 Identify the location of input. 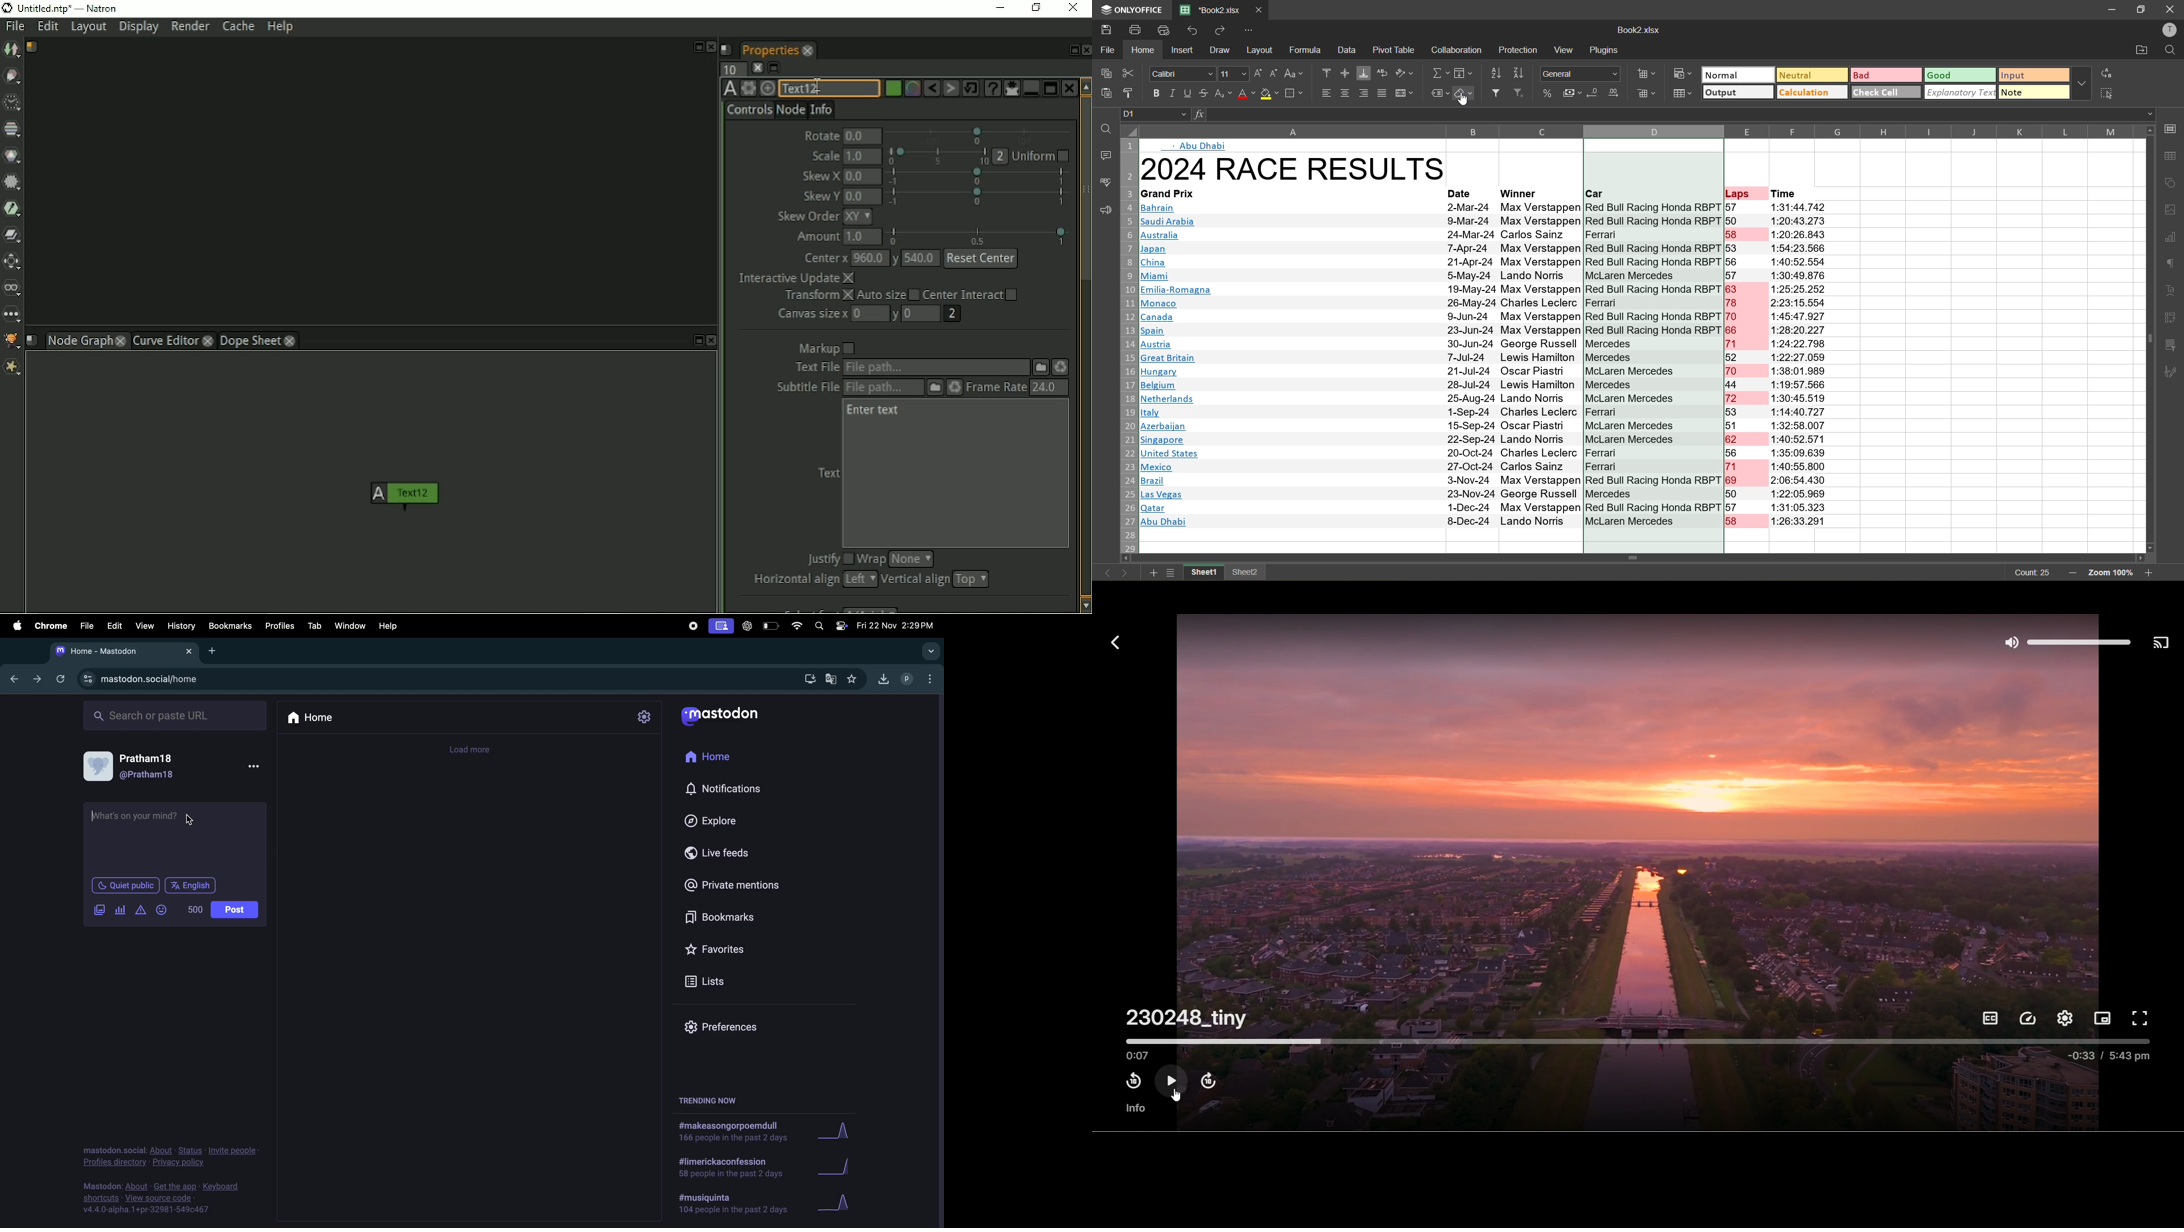
(2033, 75).